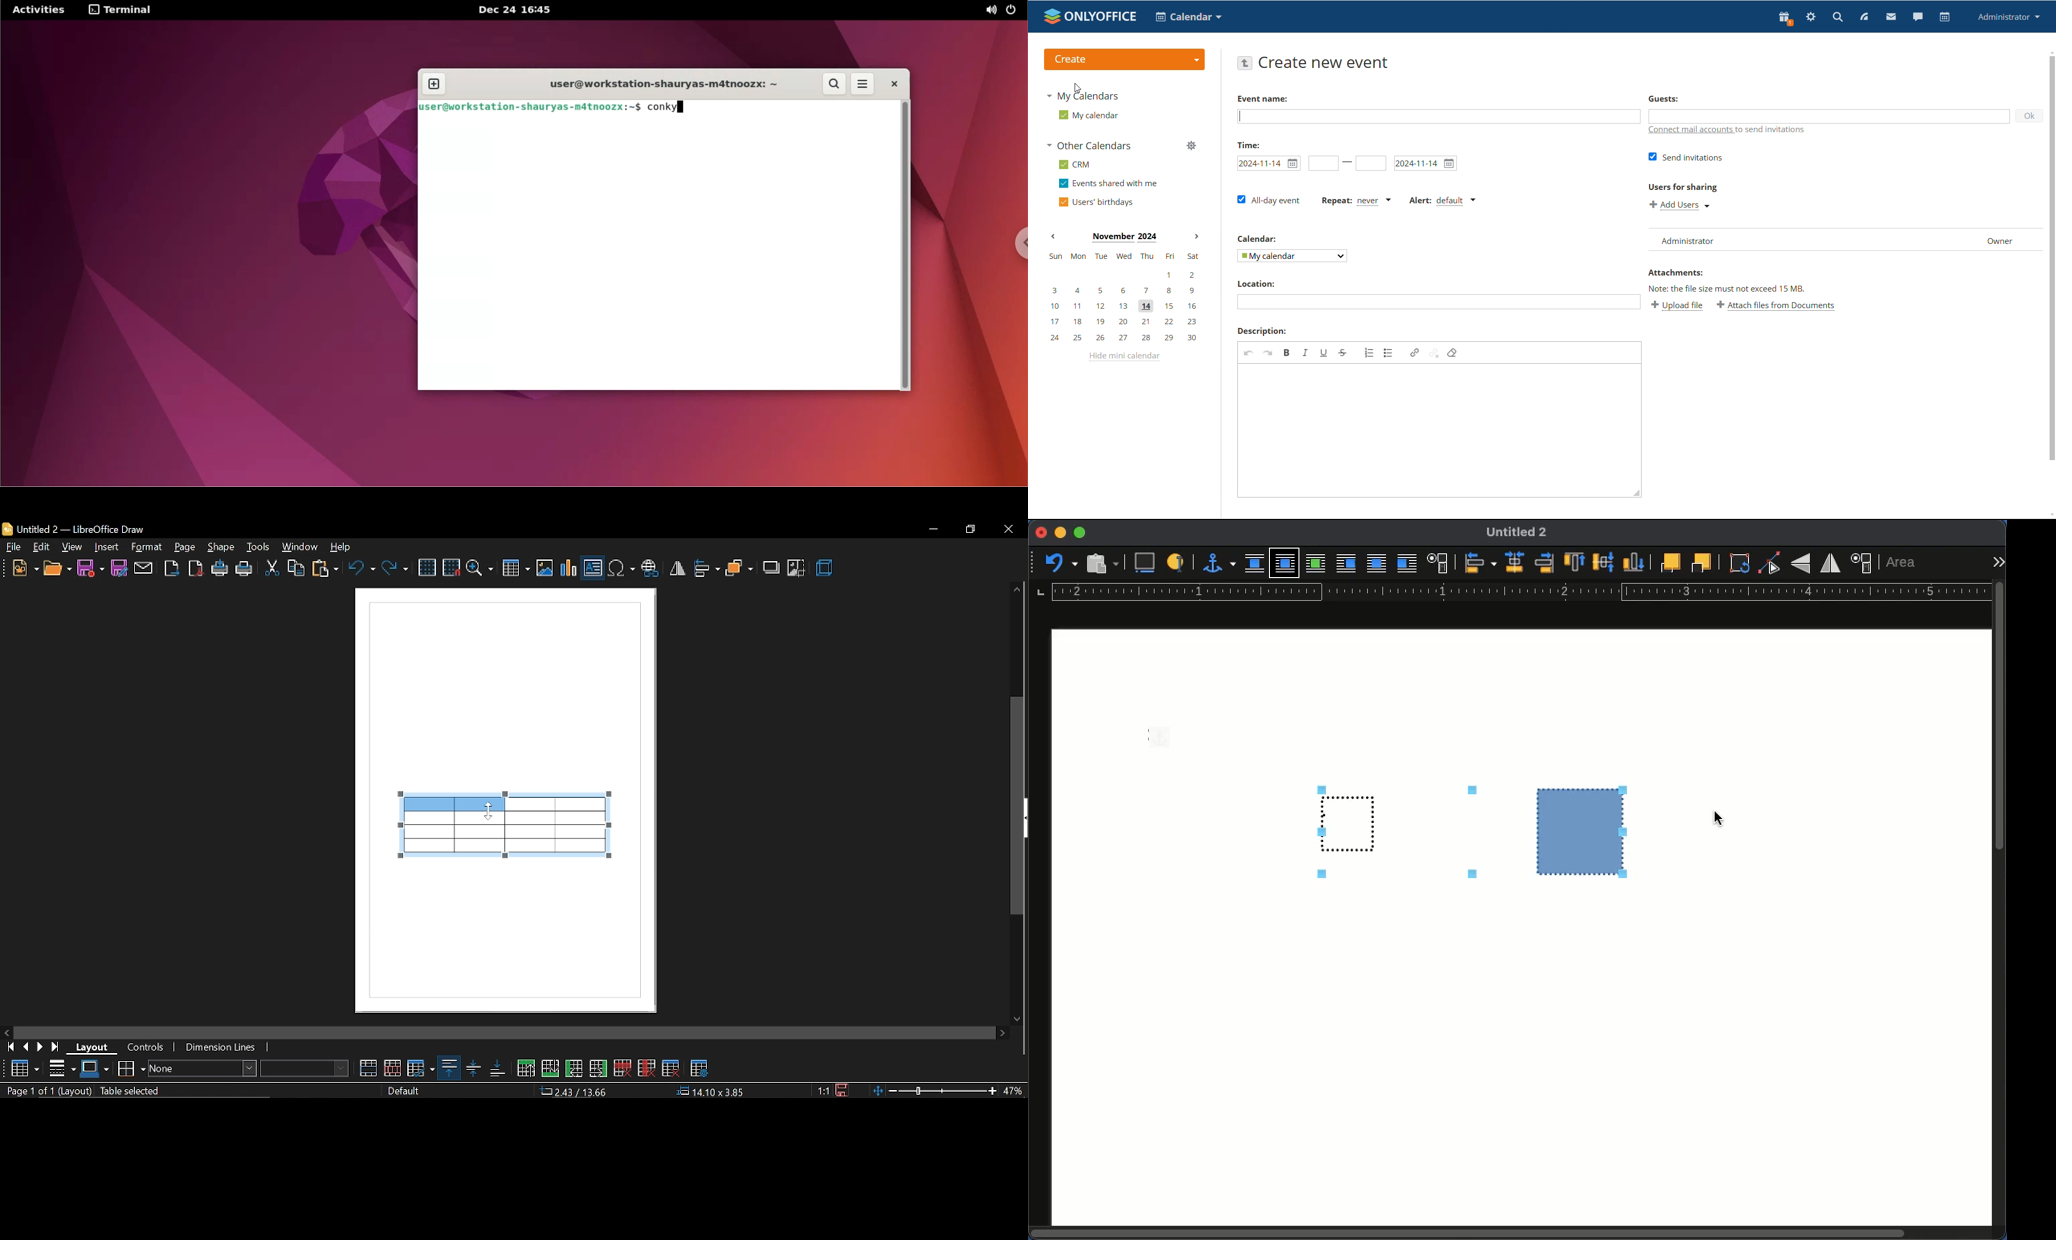 The image size is (2072, 1260). Describe the element at coordinates (295, 569) in the screenshot. I see `copy` at that location.